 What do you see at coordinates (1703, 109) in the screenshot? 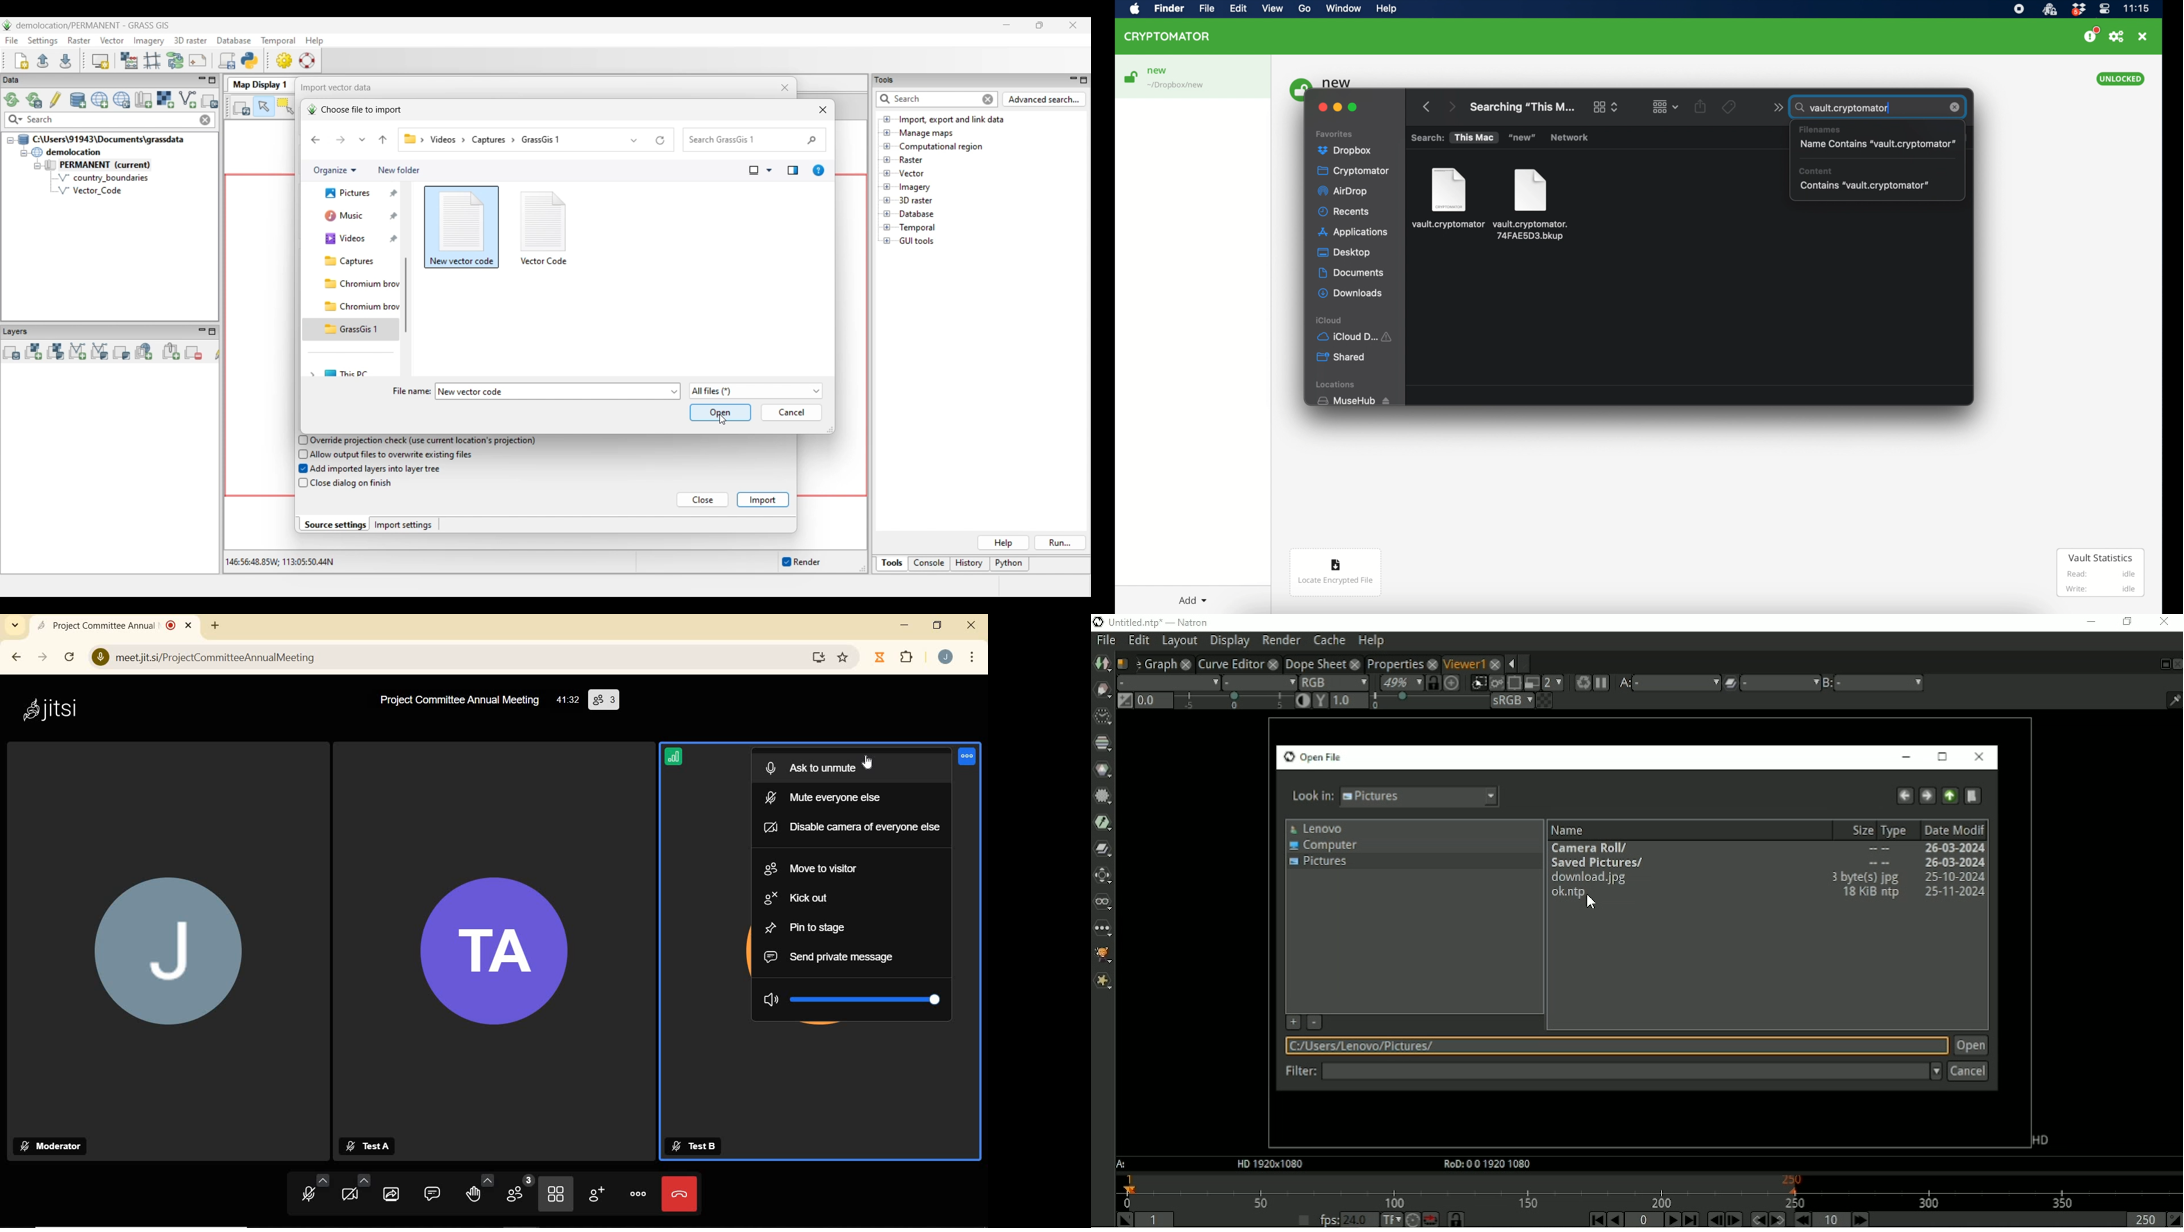
I see `share` at bounding box center [1703, 109].